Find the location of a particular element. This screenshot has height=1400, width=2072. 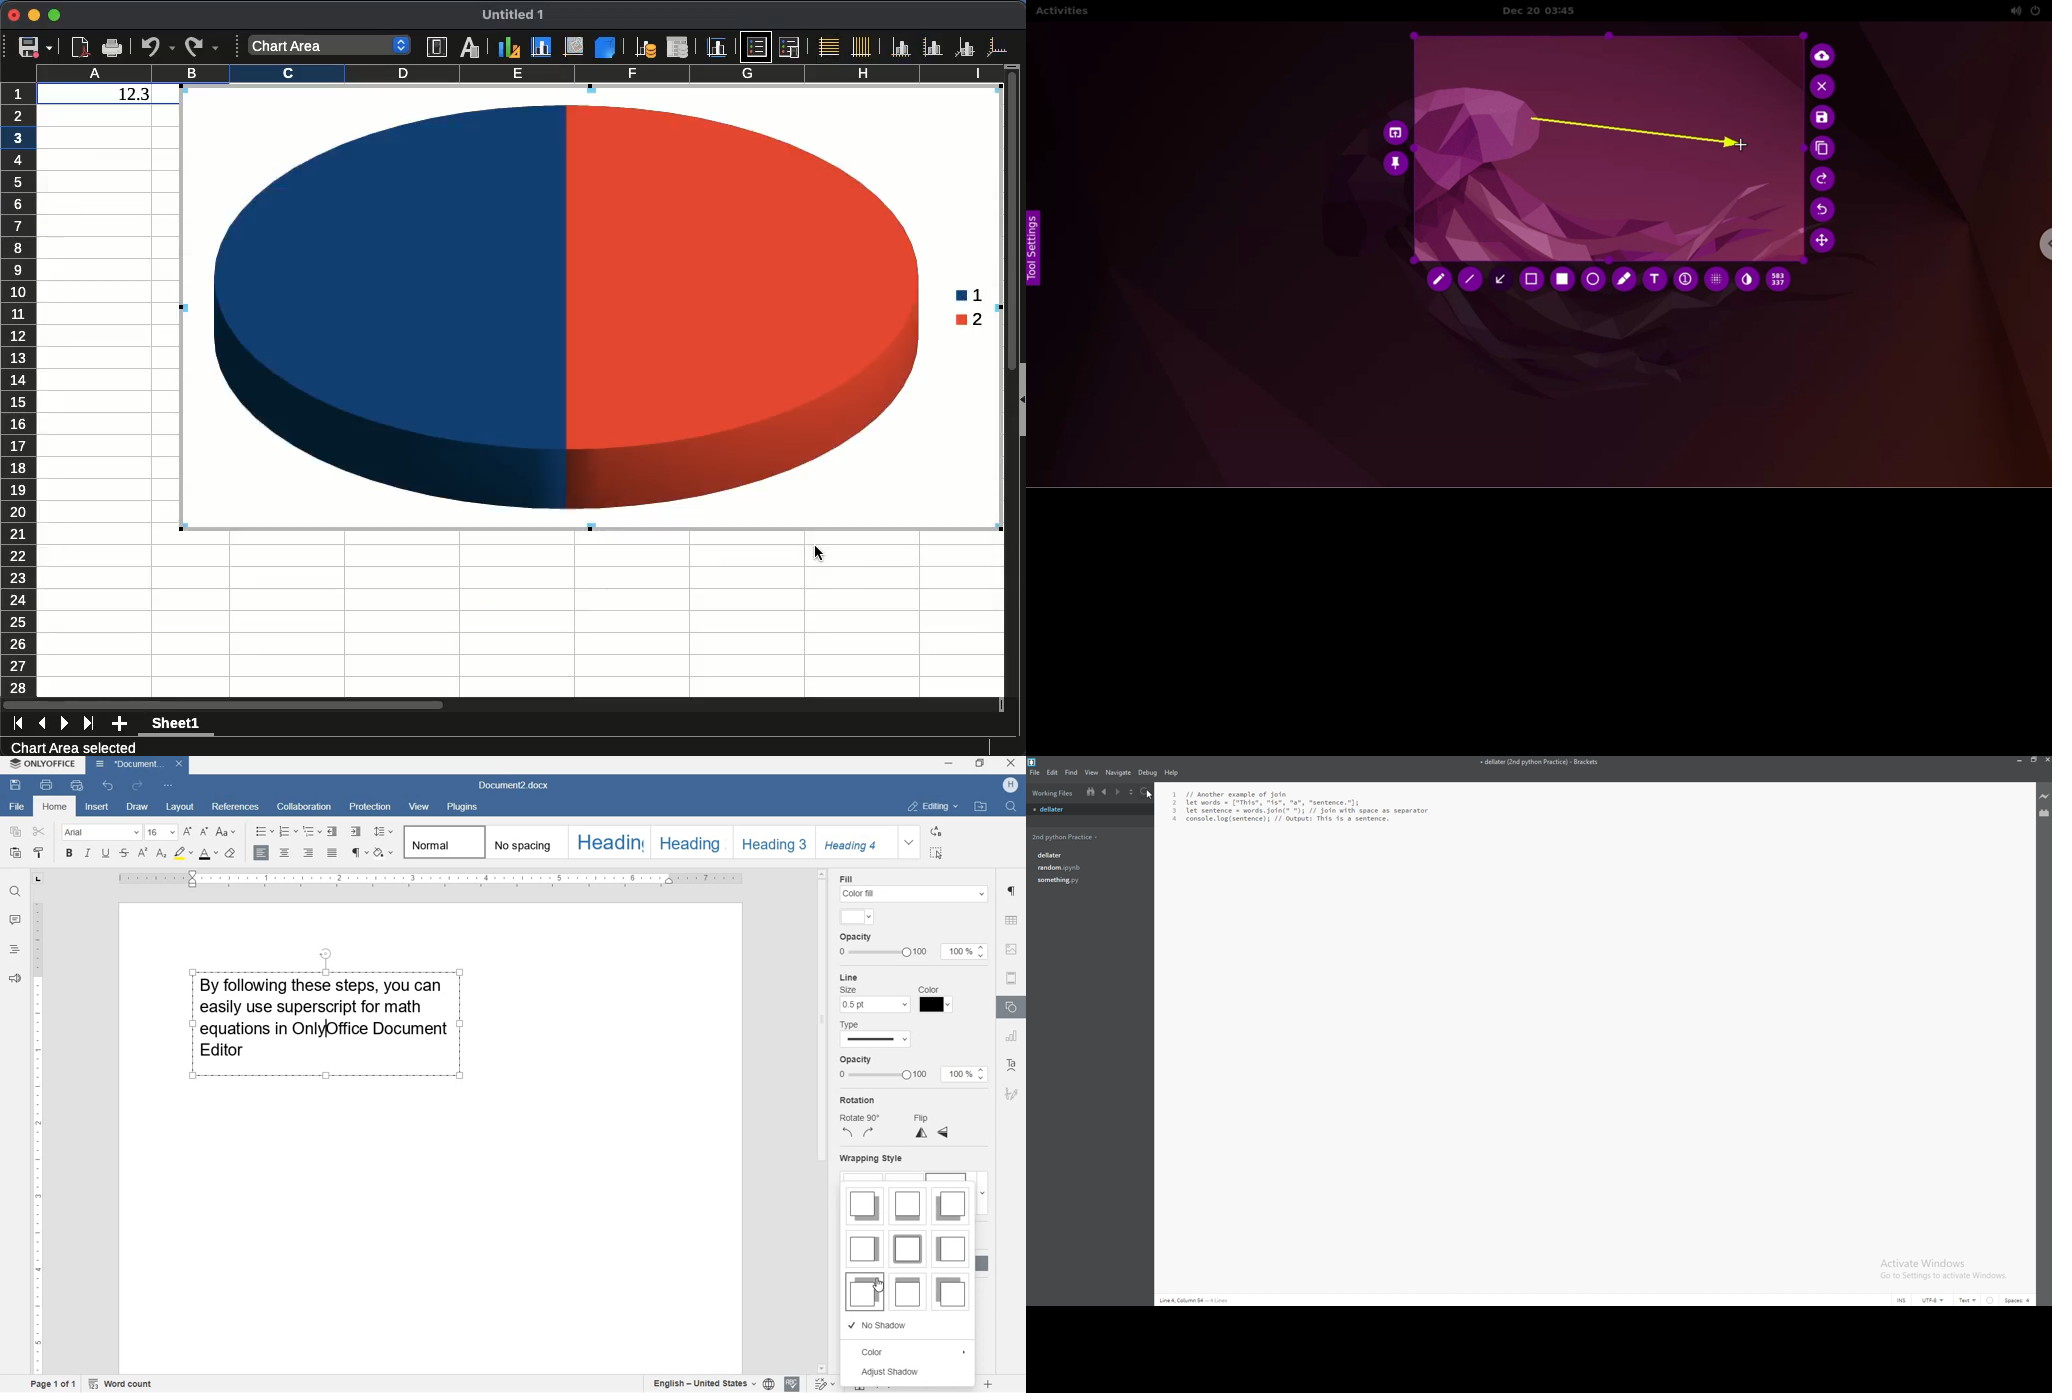

cursor is located at coordinates (878, 1287).